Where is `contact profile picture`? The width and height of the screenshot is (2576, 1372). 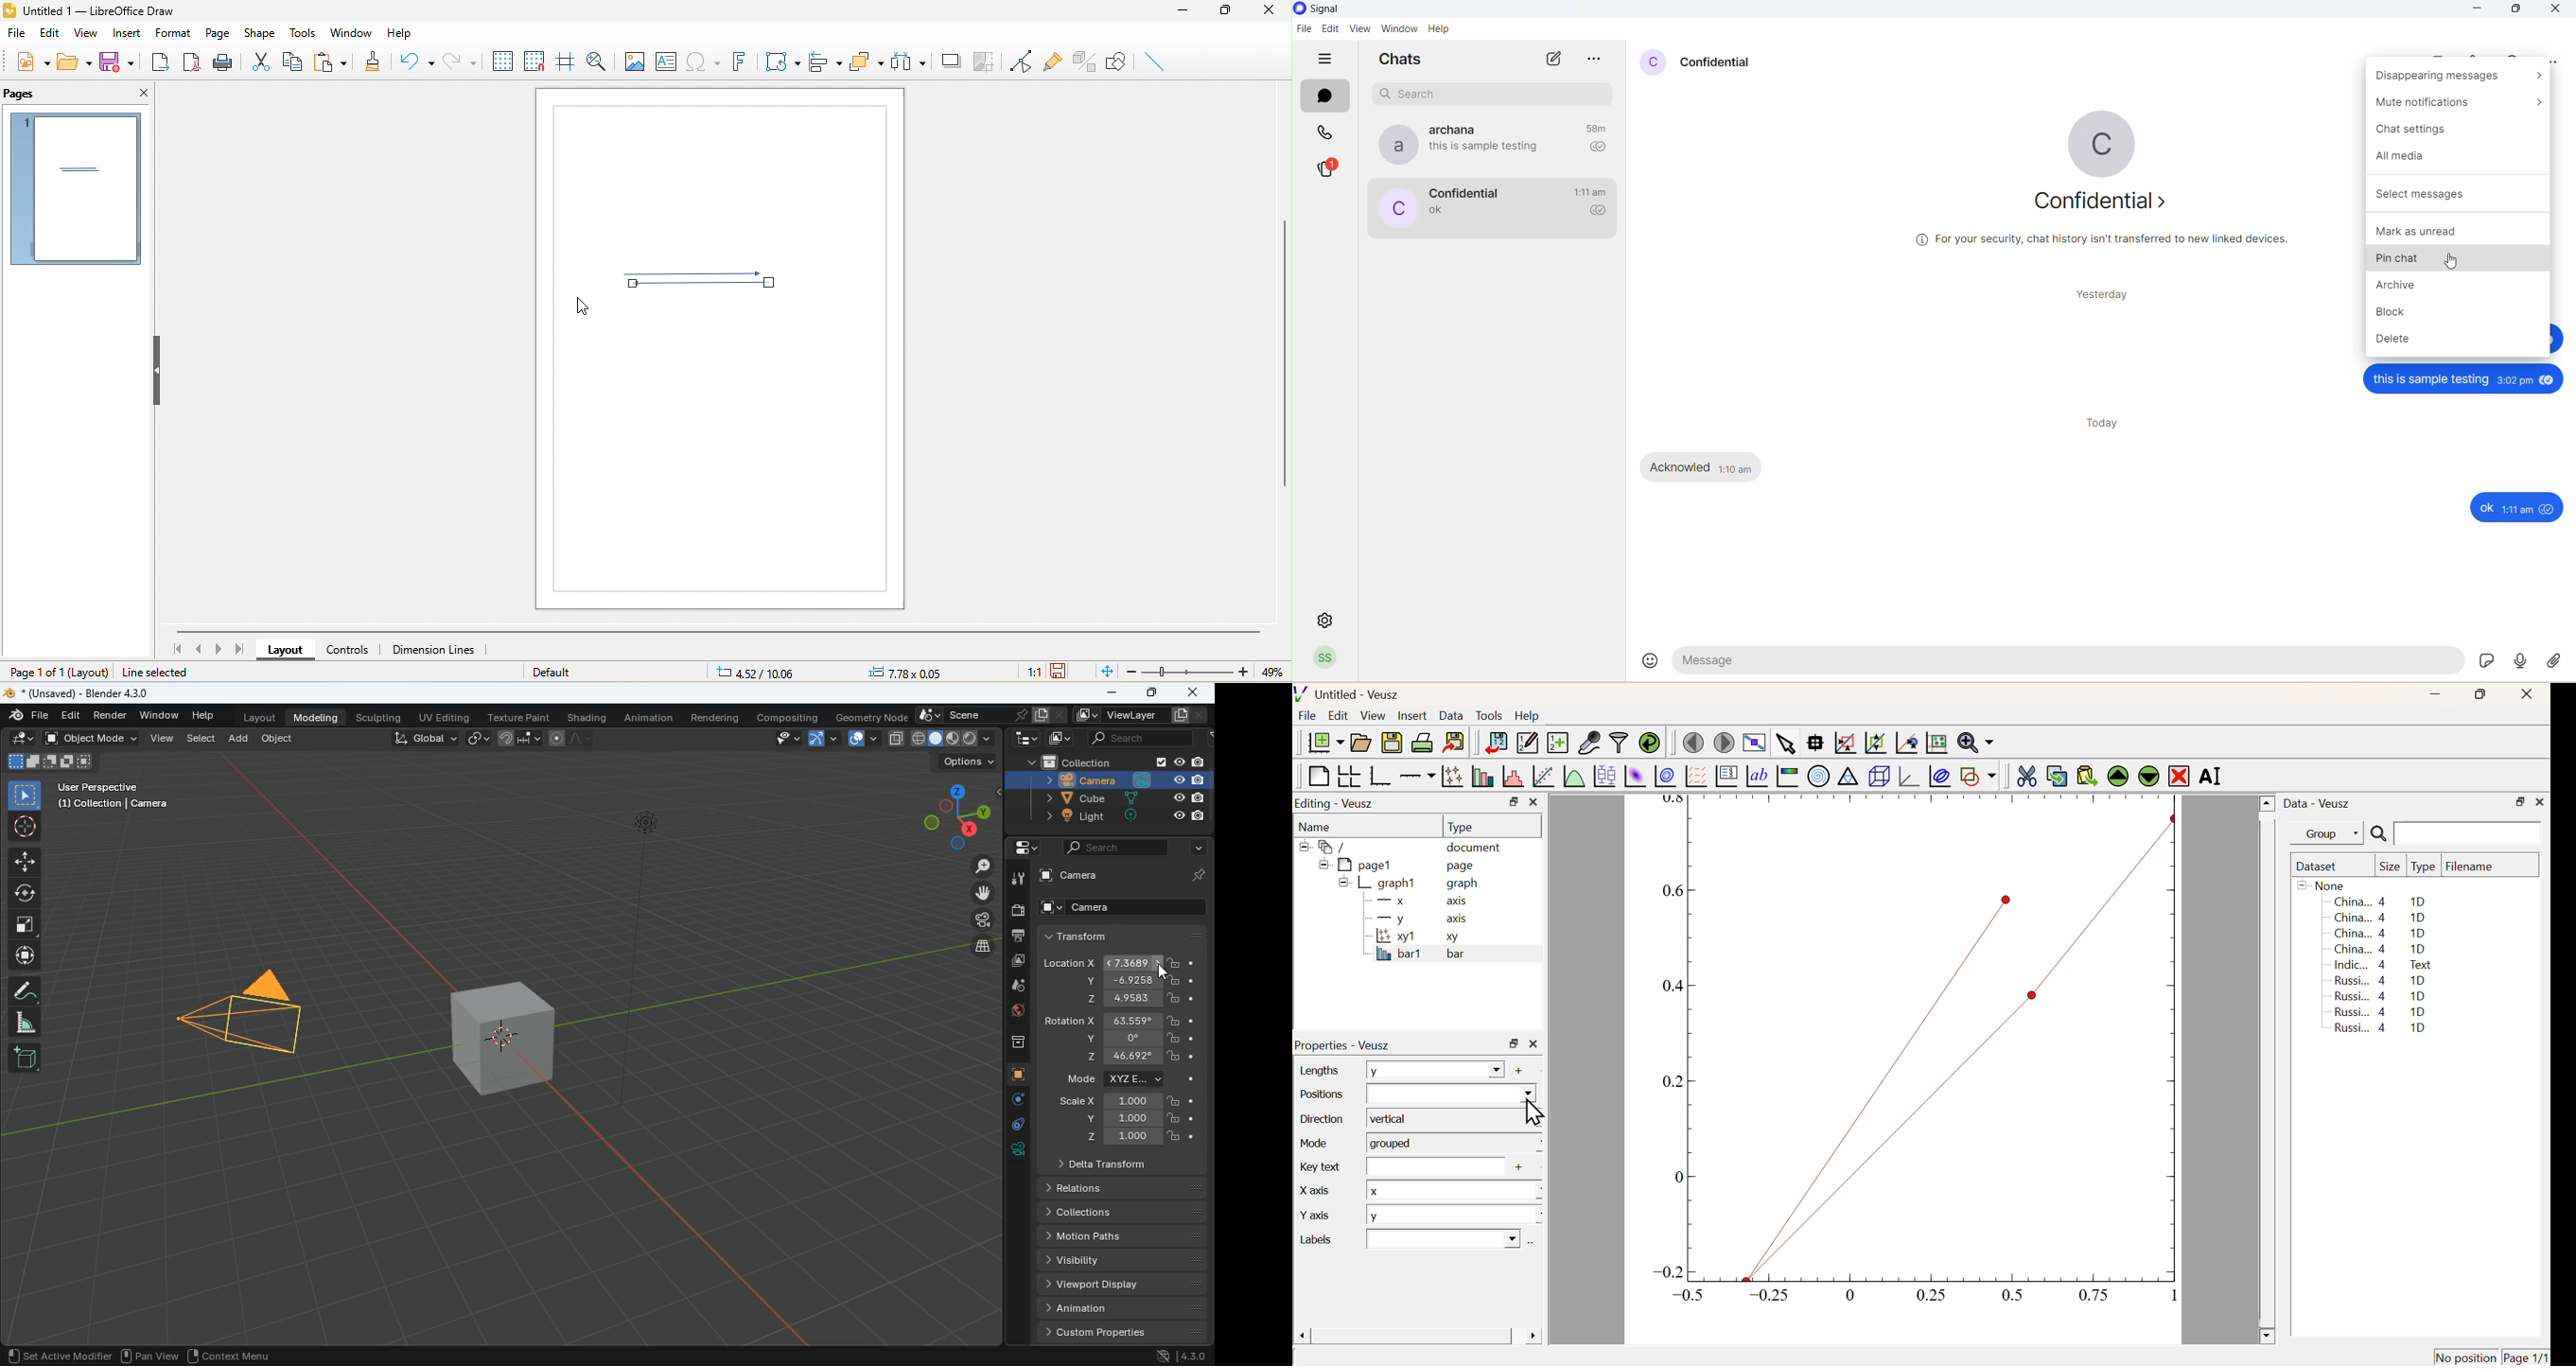 contact profile picture is located at coordinates (1654, 62).